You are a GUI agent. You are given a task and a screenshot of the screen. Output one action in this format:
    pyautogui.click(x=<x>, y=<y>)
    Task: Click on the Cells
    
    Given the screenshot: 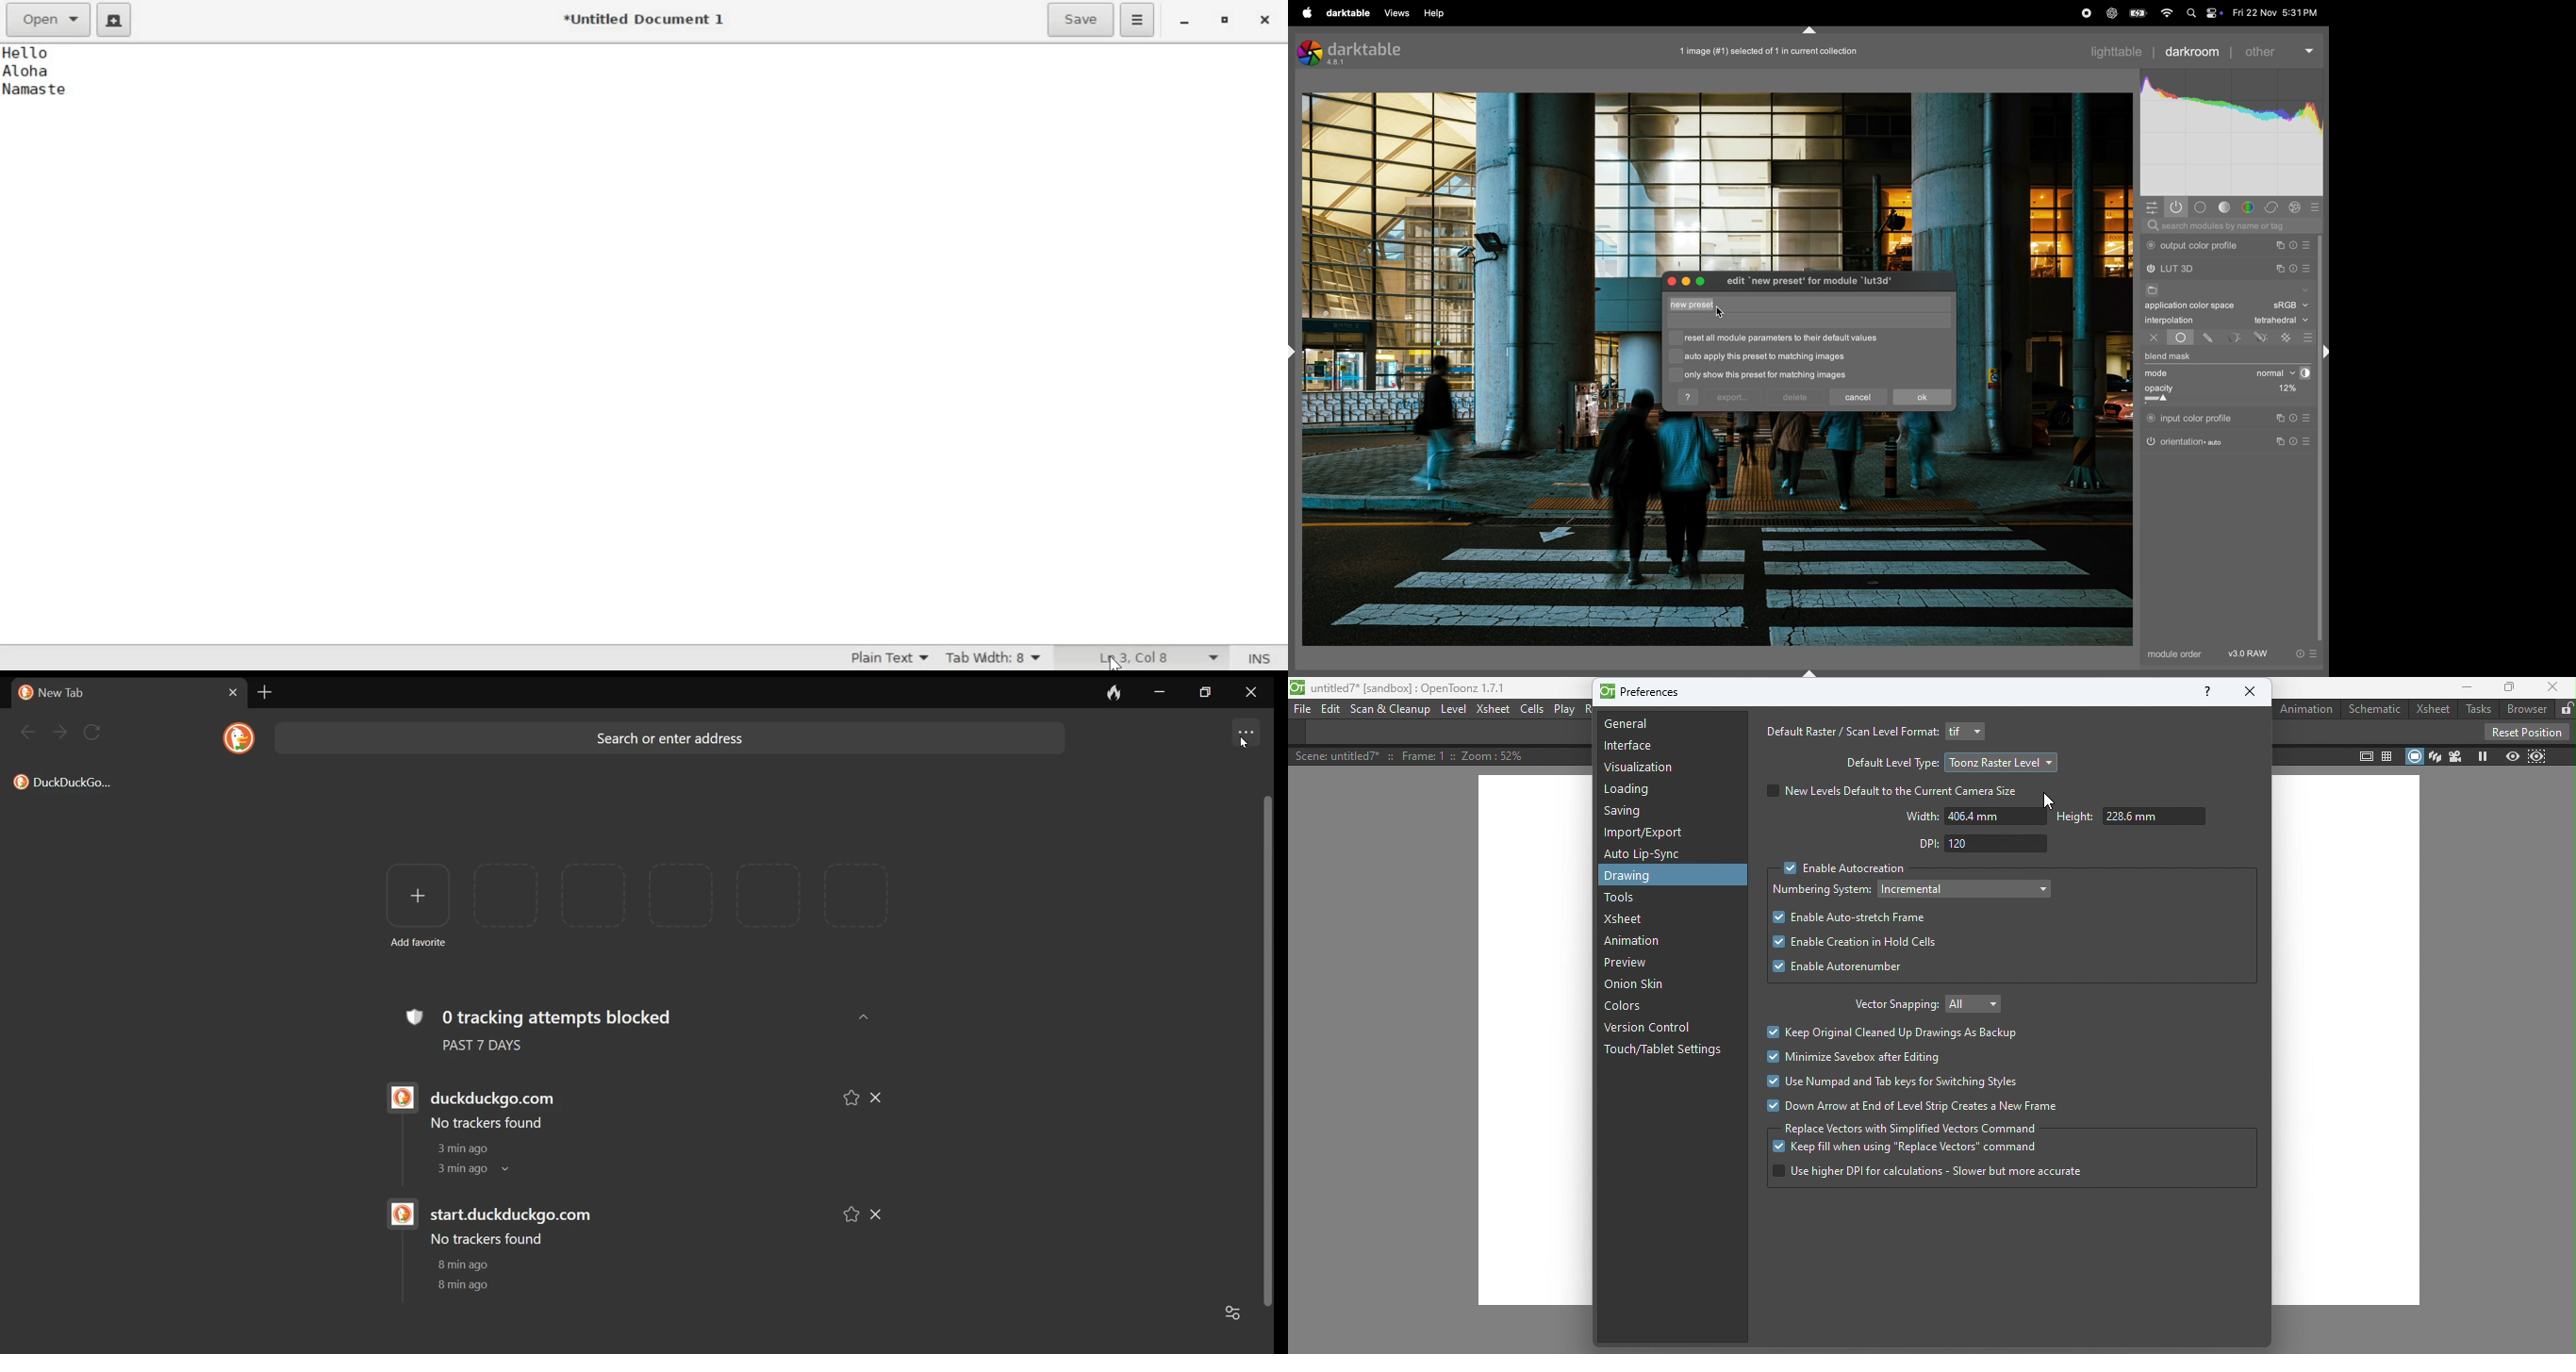 What is the action you would take?
    pyautogui.click(x=1534, y=710)
    